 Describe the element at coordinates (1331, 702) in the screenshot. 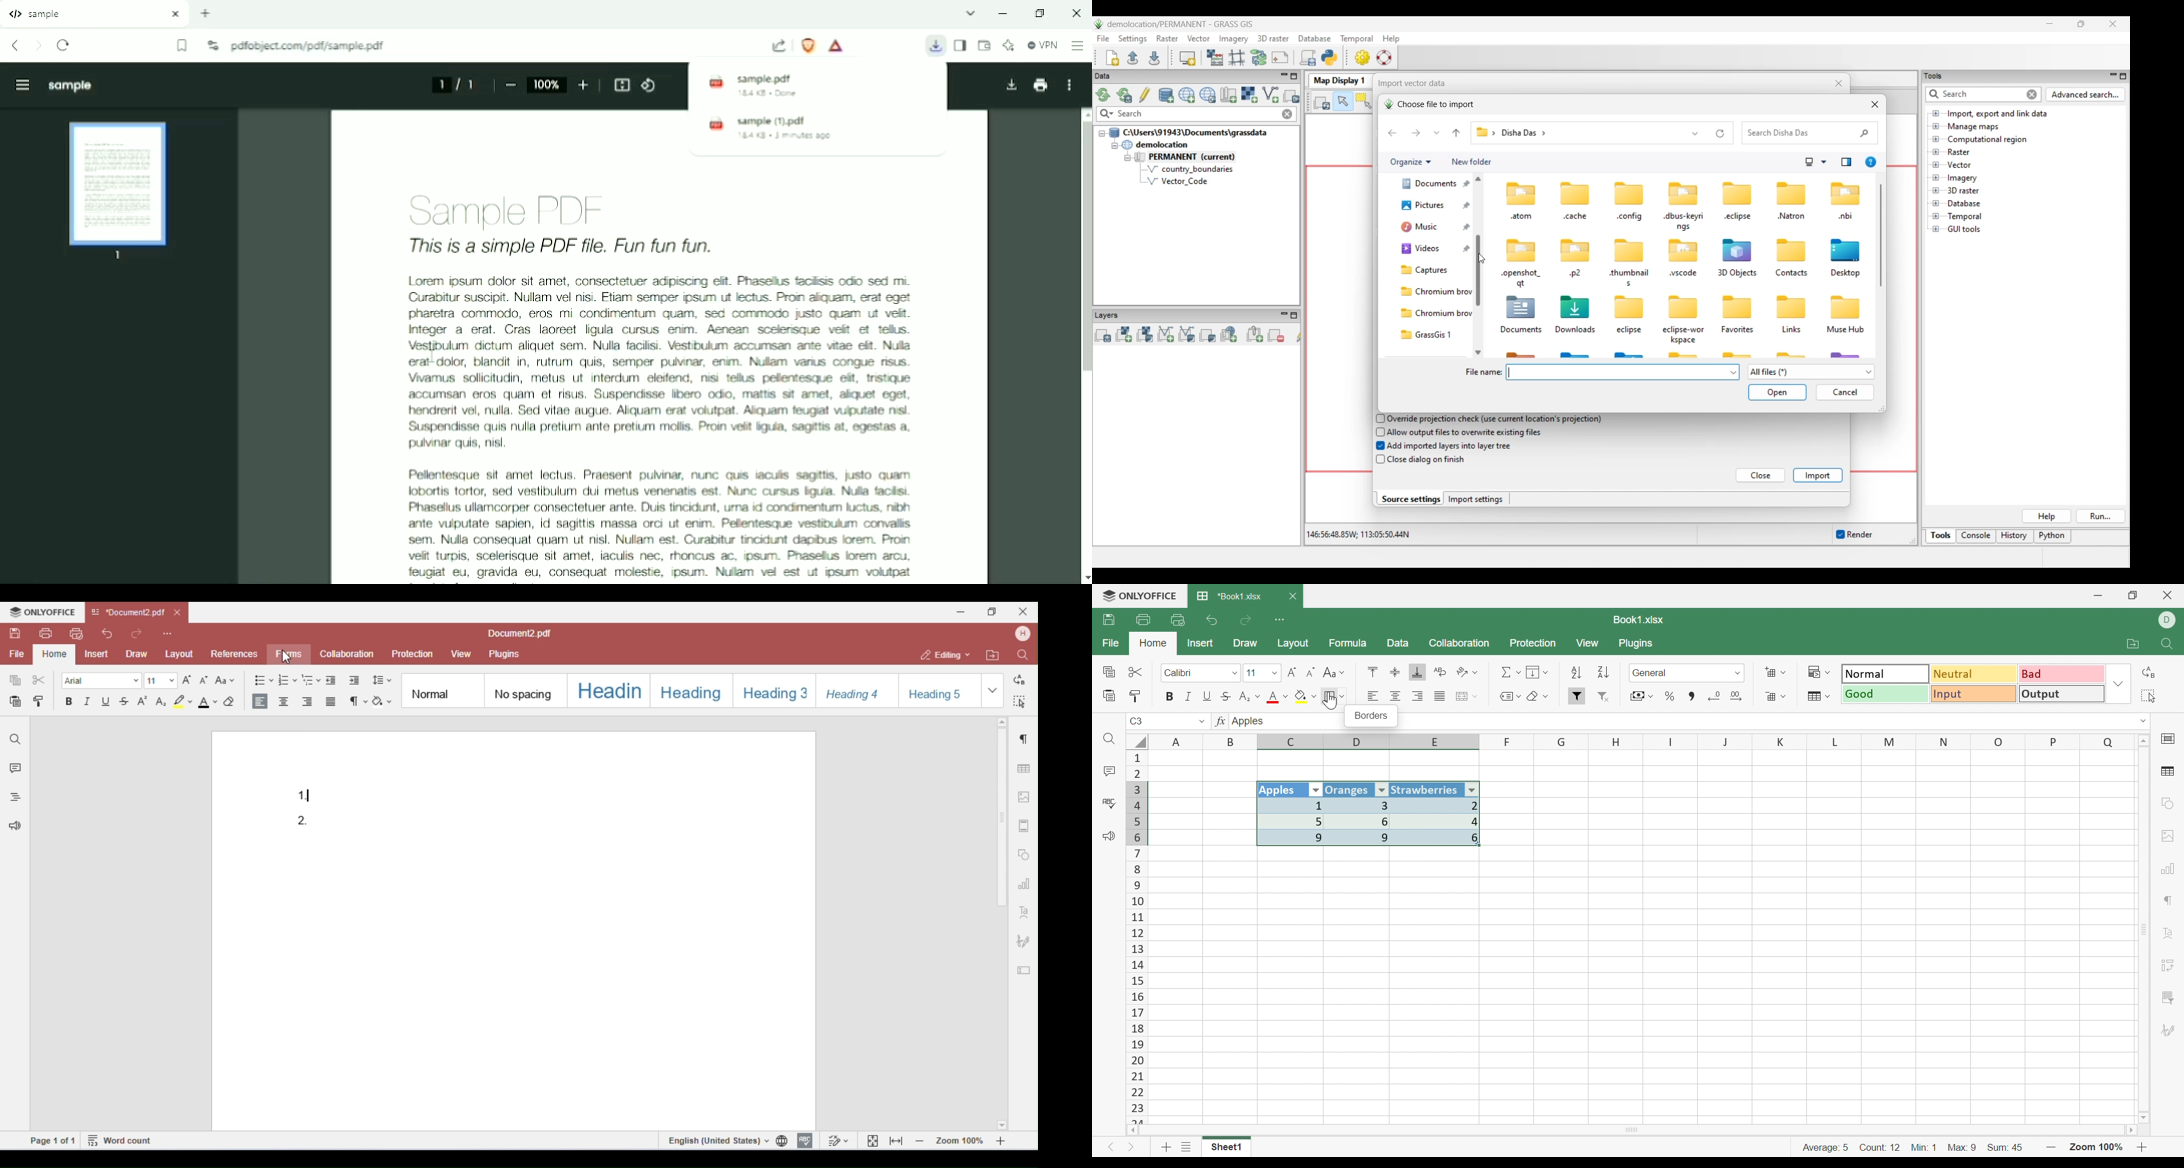

I see `Cursor` at that location.